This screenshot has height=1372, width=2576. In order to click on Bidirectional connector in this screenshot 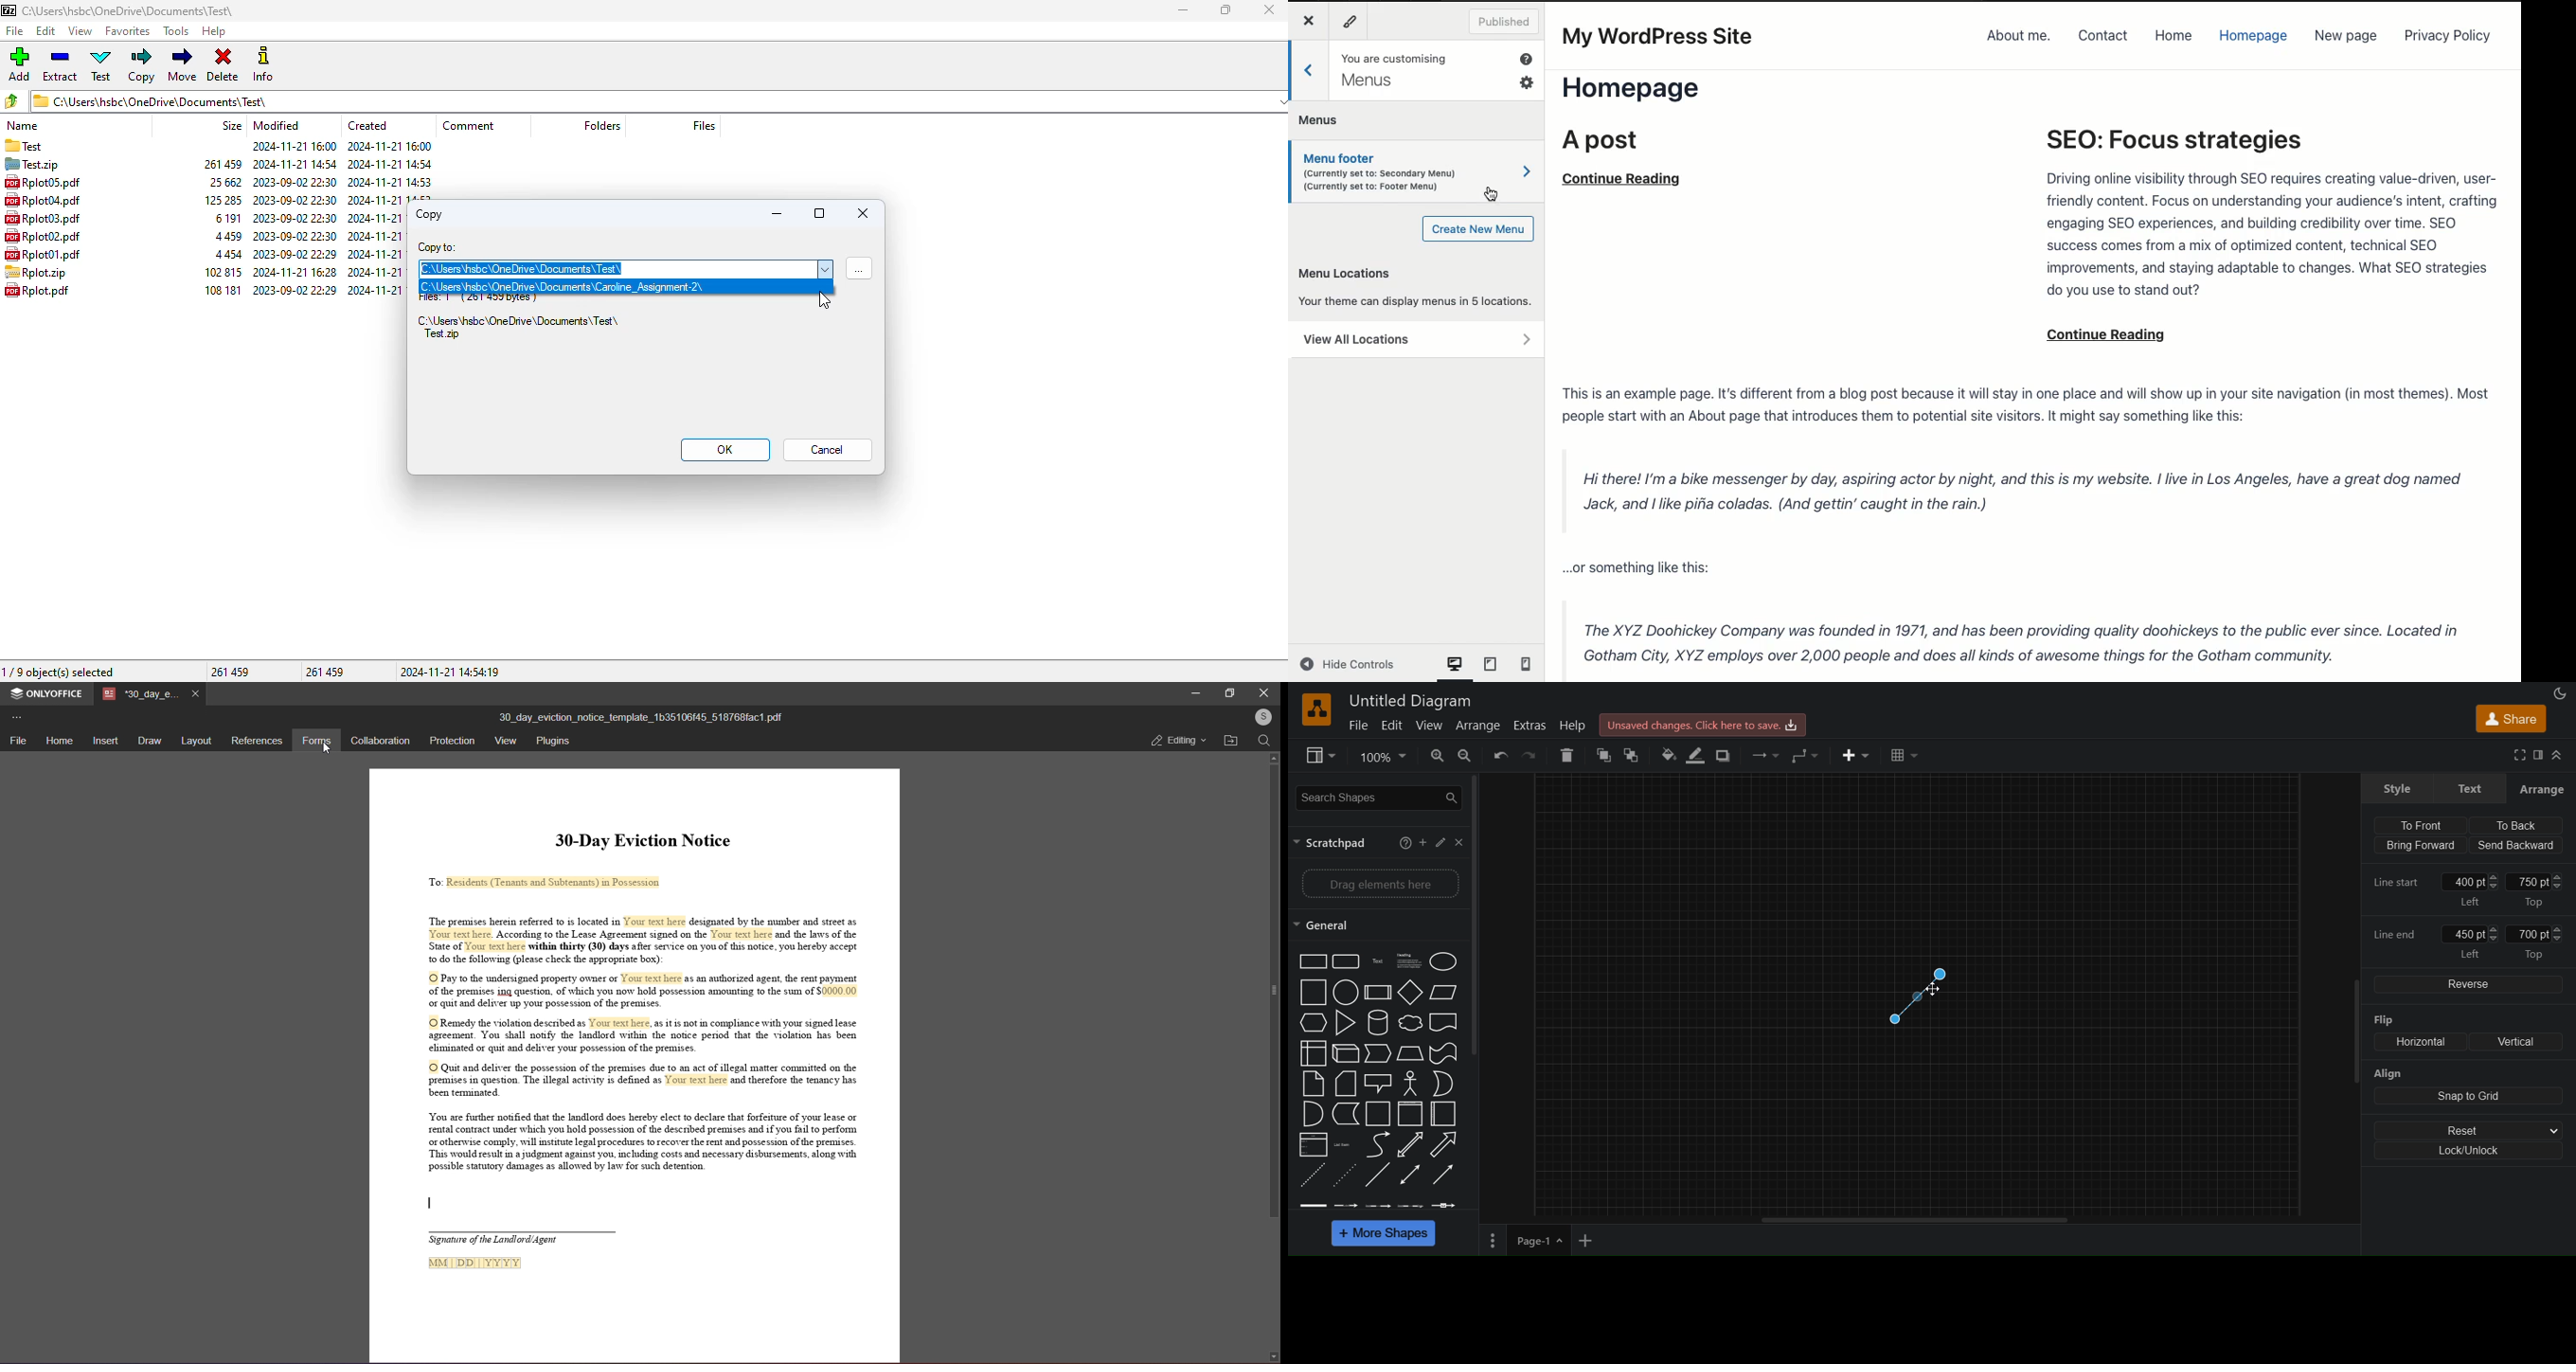, I will do `click(1411, 1174)`.